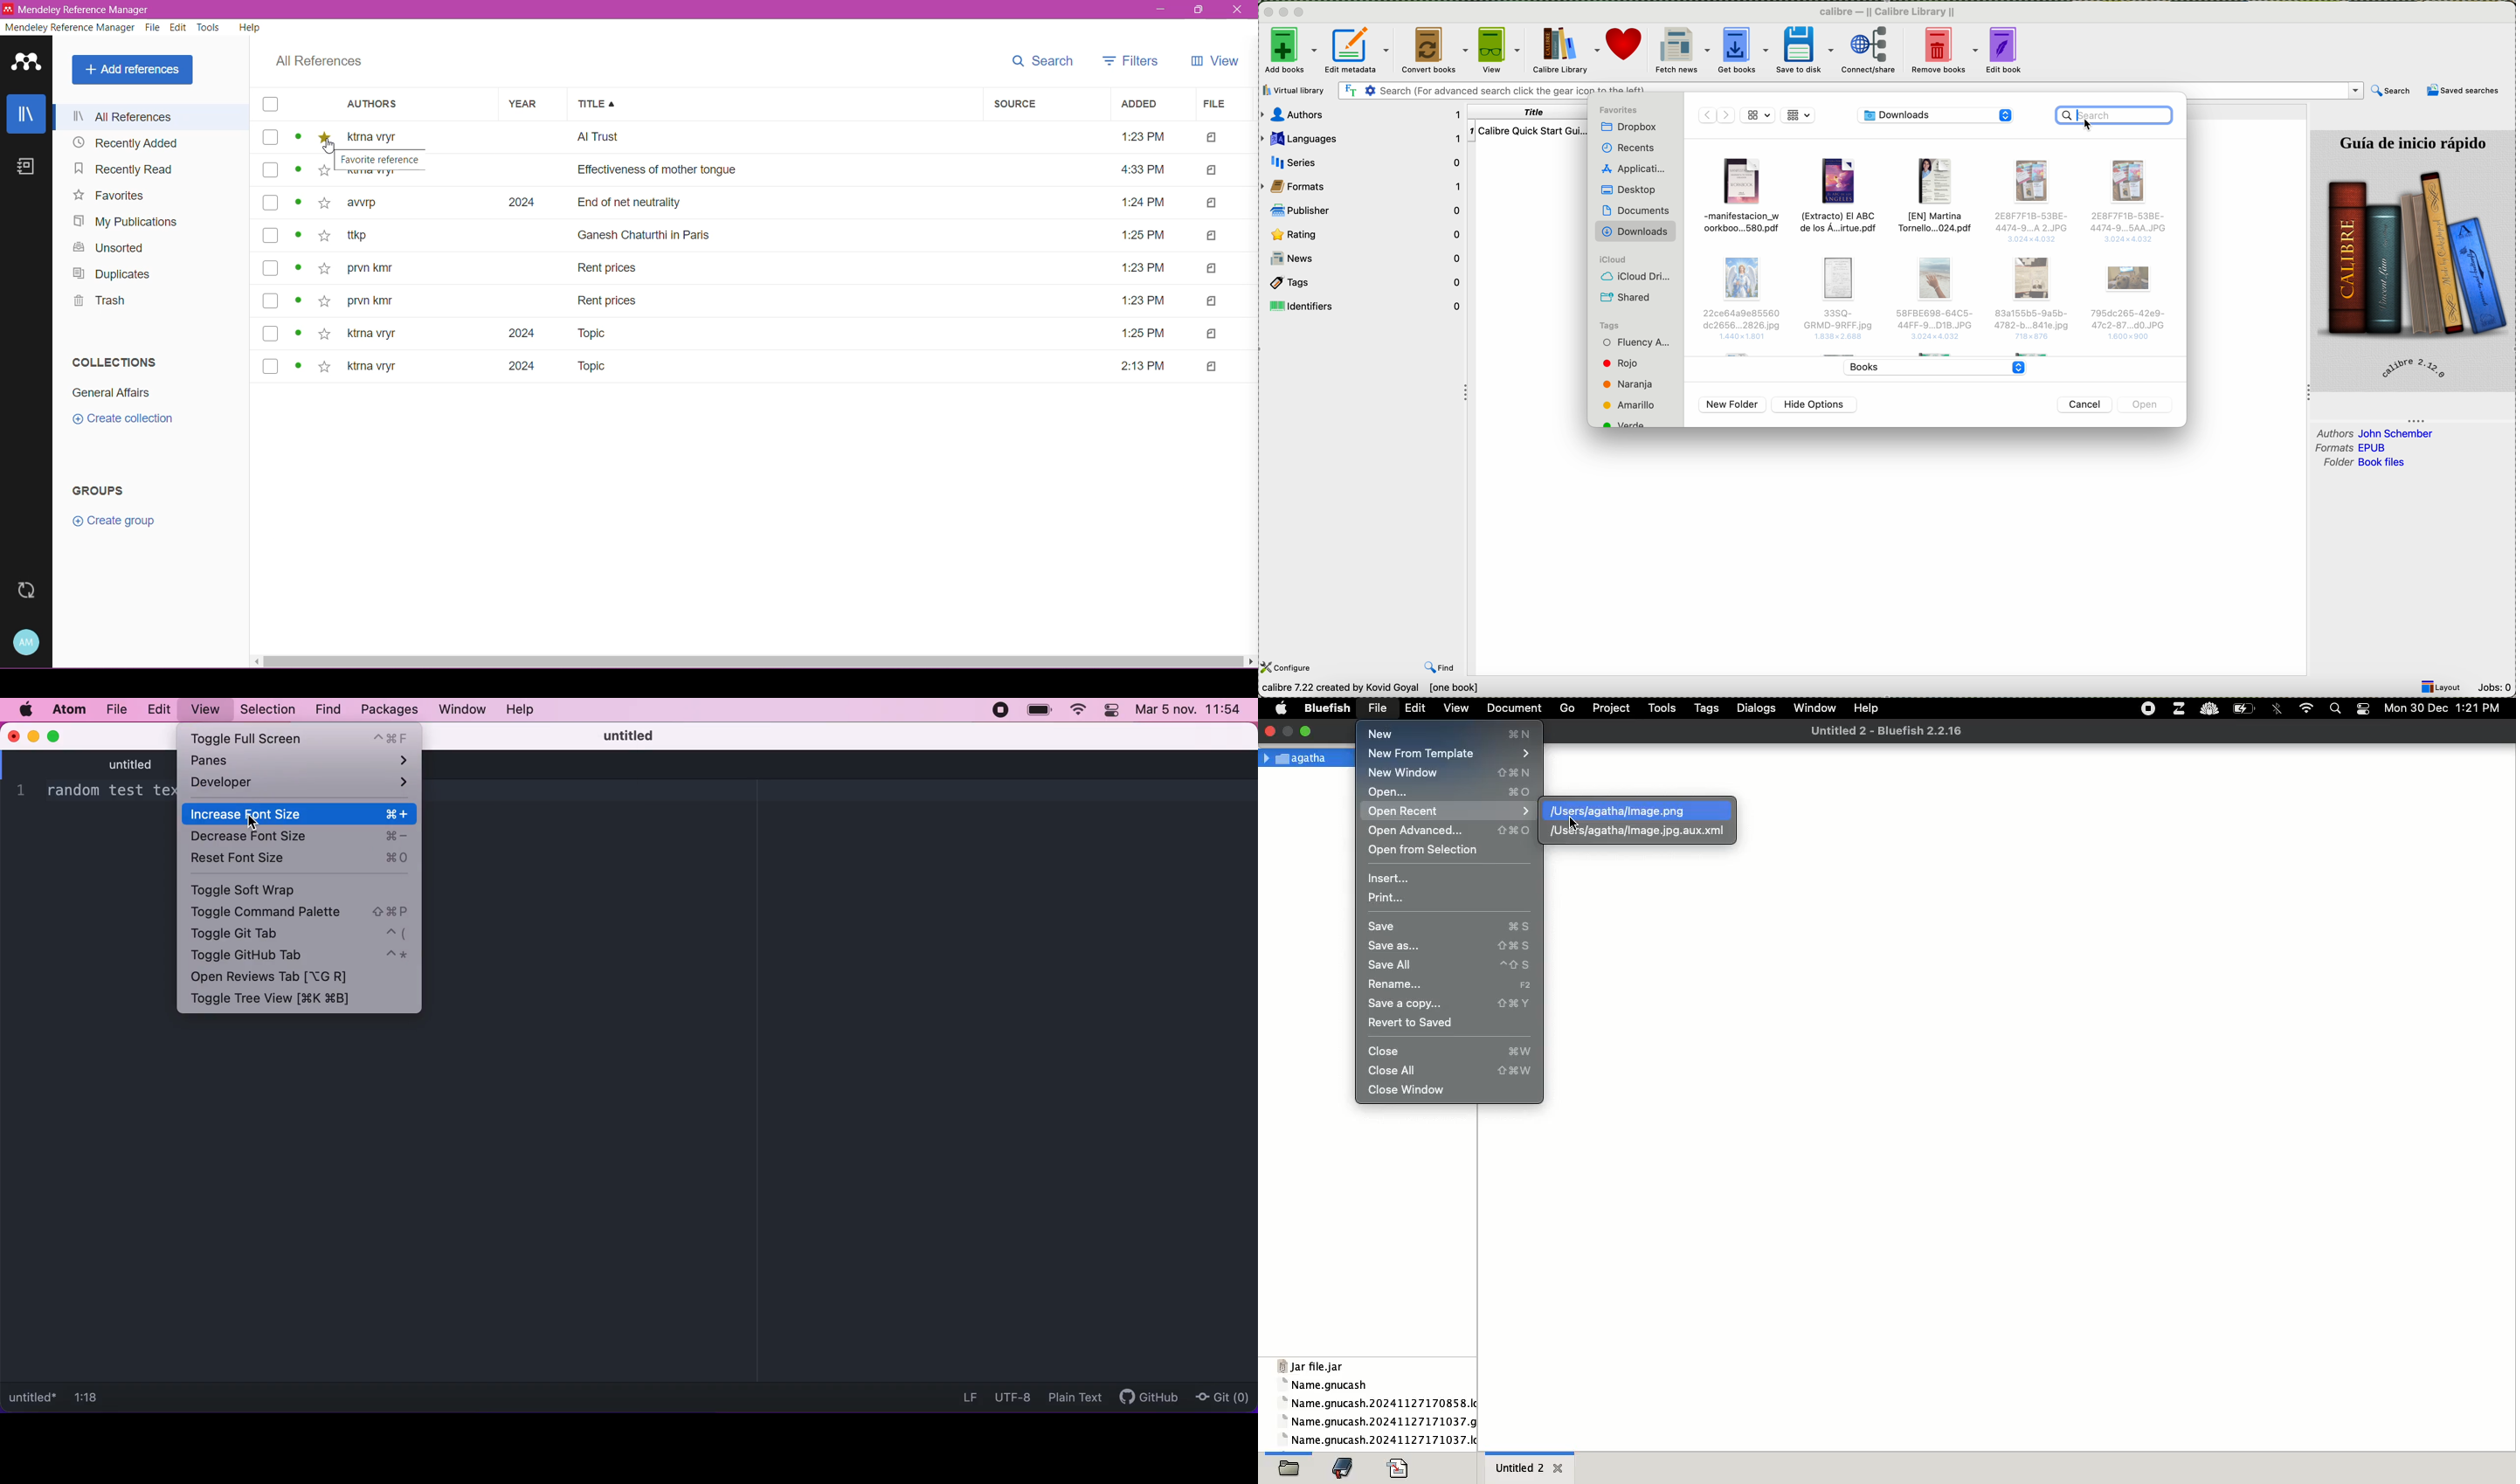 The height and width of the screenshot is (1484, 2520). I want to click on virtual library, so click(1294, 91).